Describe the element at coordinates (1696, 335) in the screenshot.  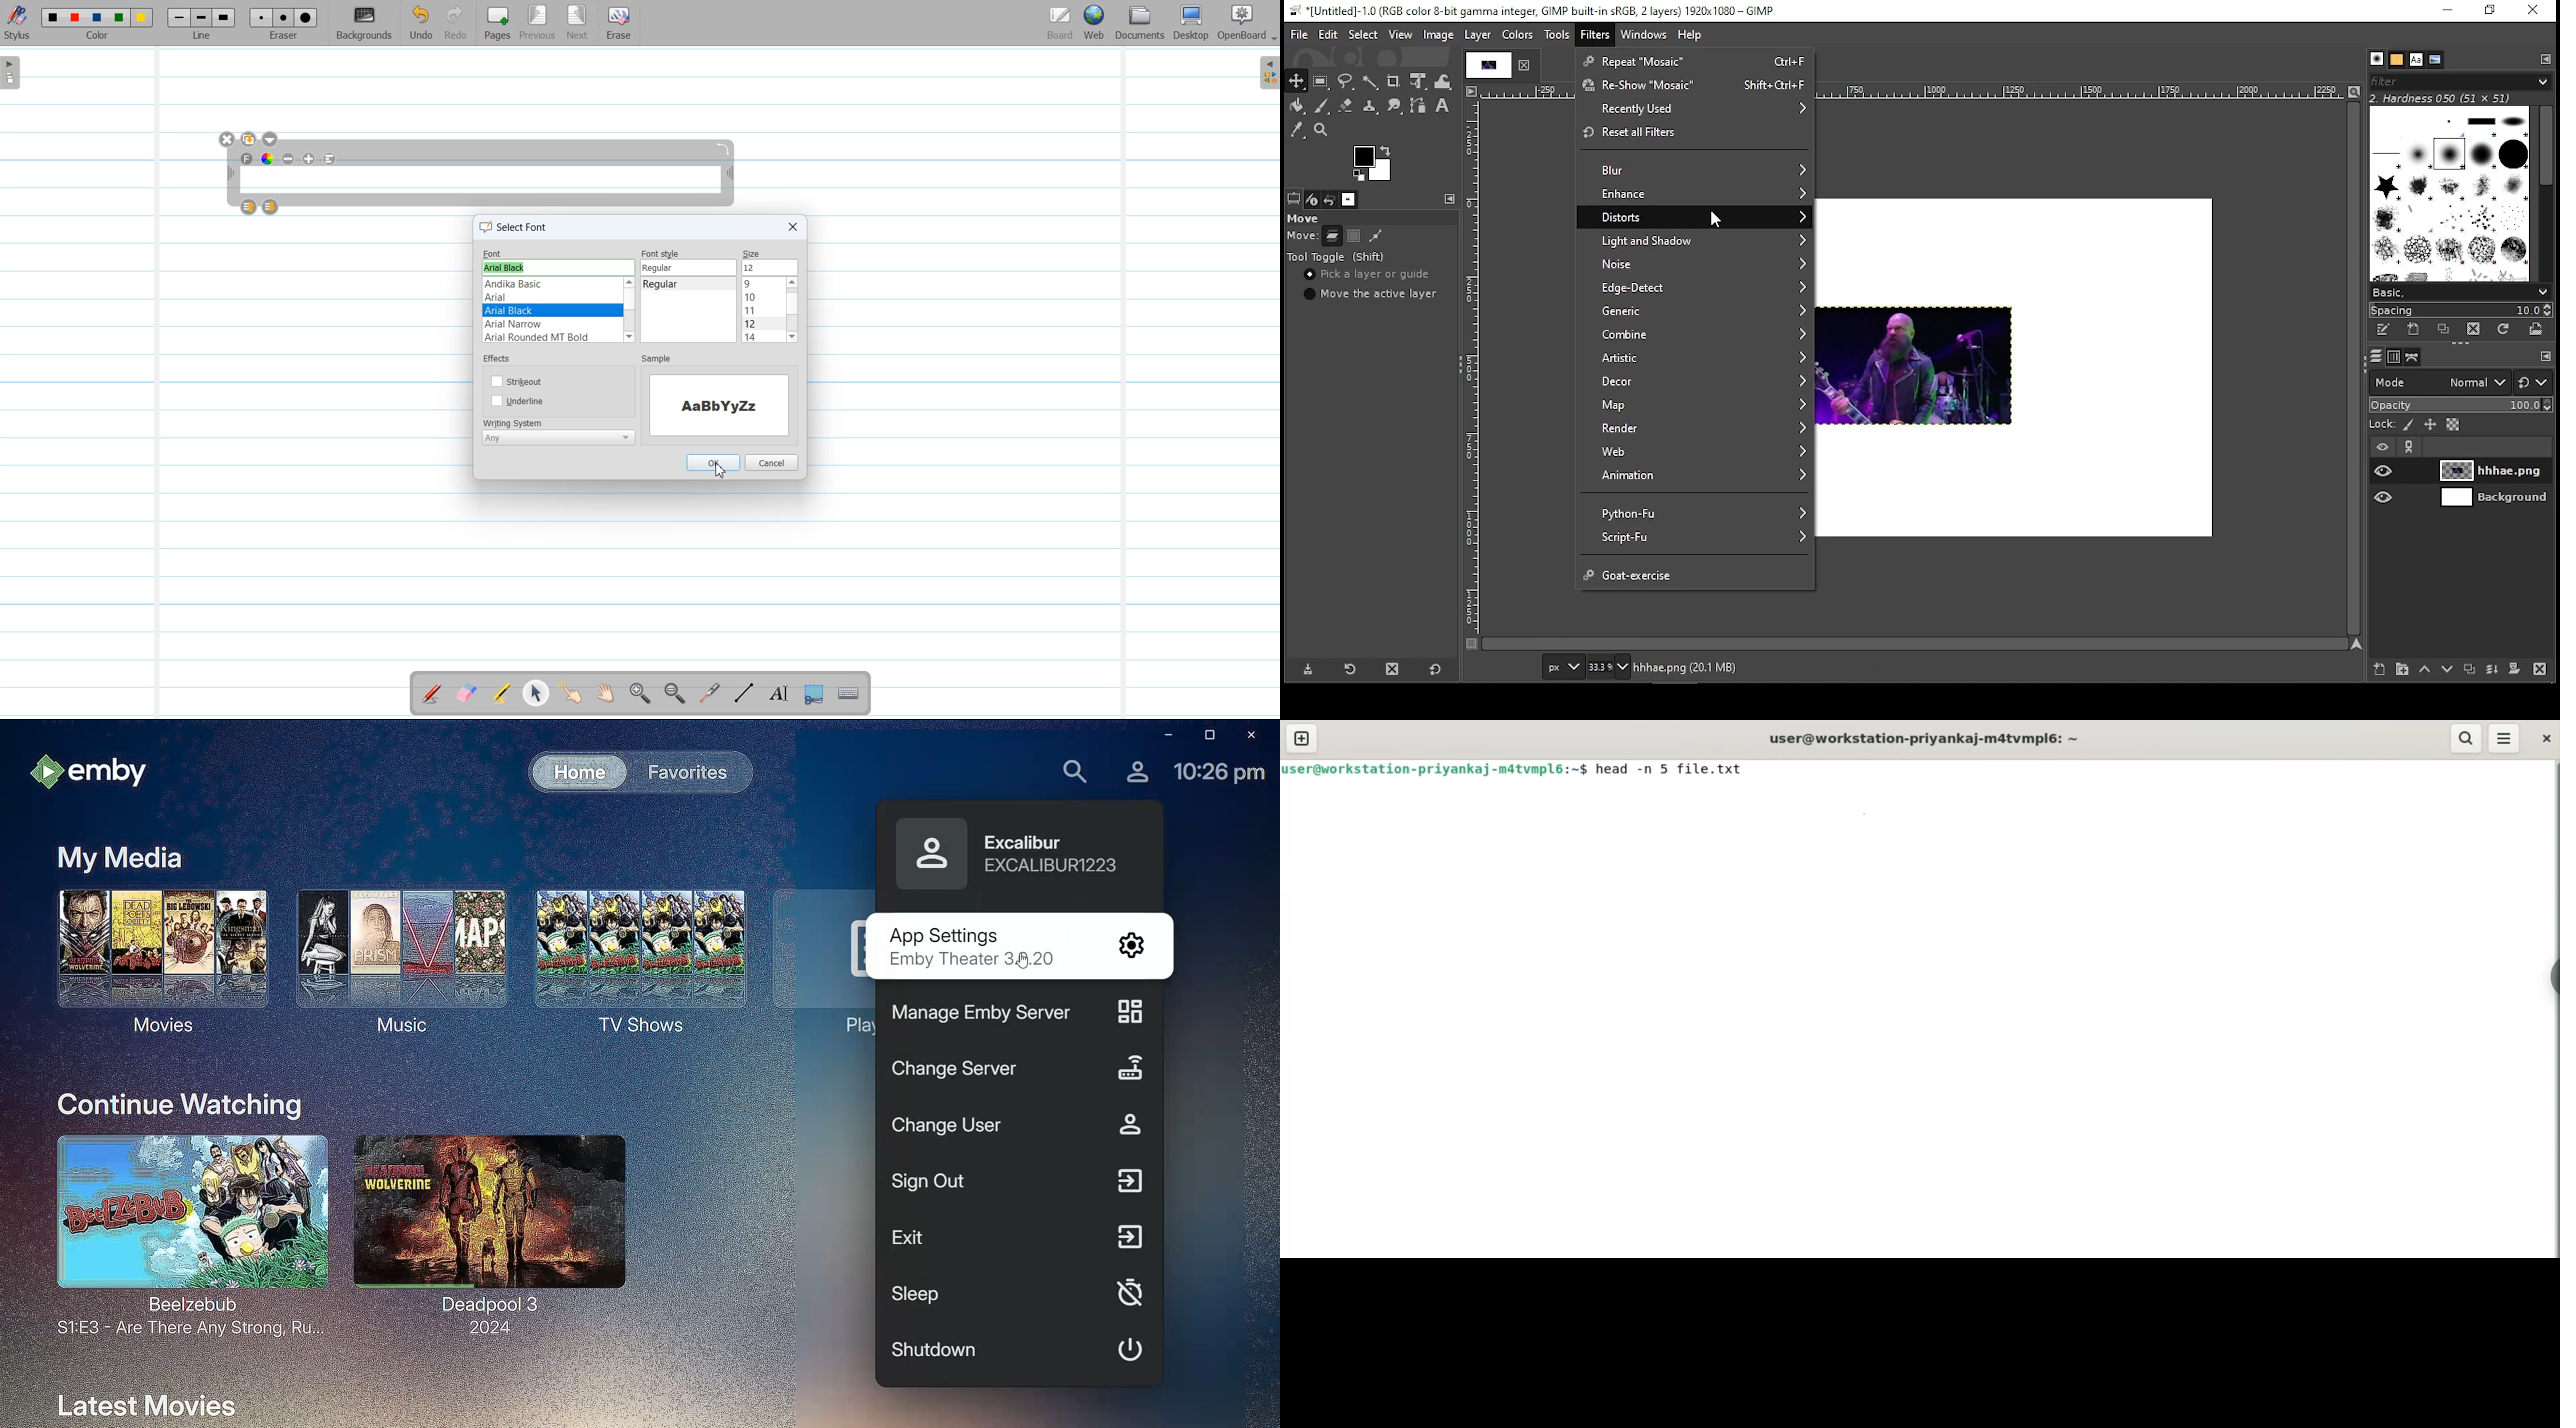
I see `combine` at that location.